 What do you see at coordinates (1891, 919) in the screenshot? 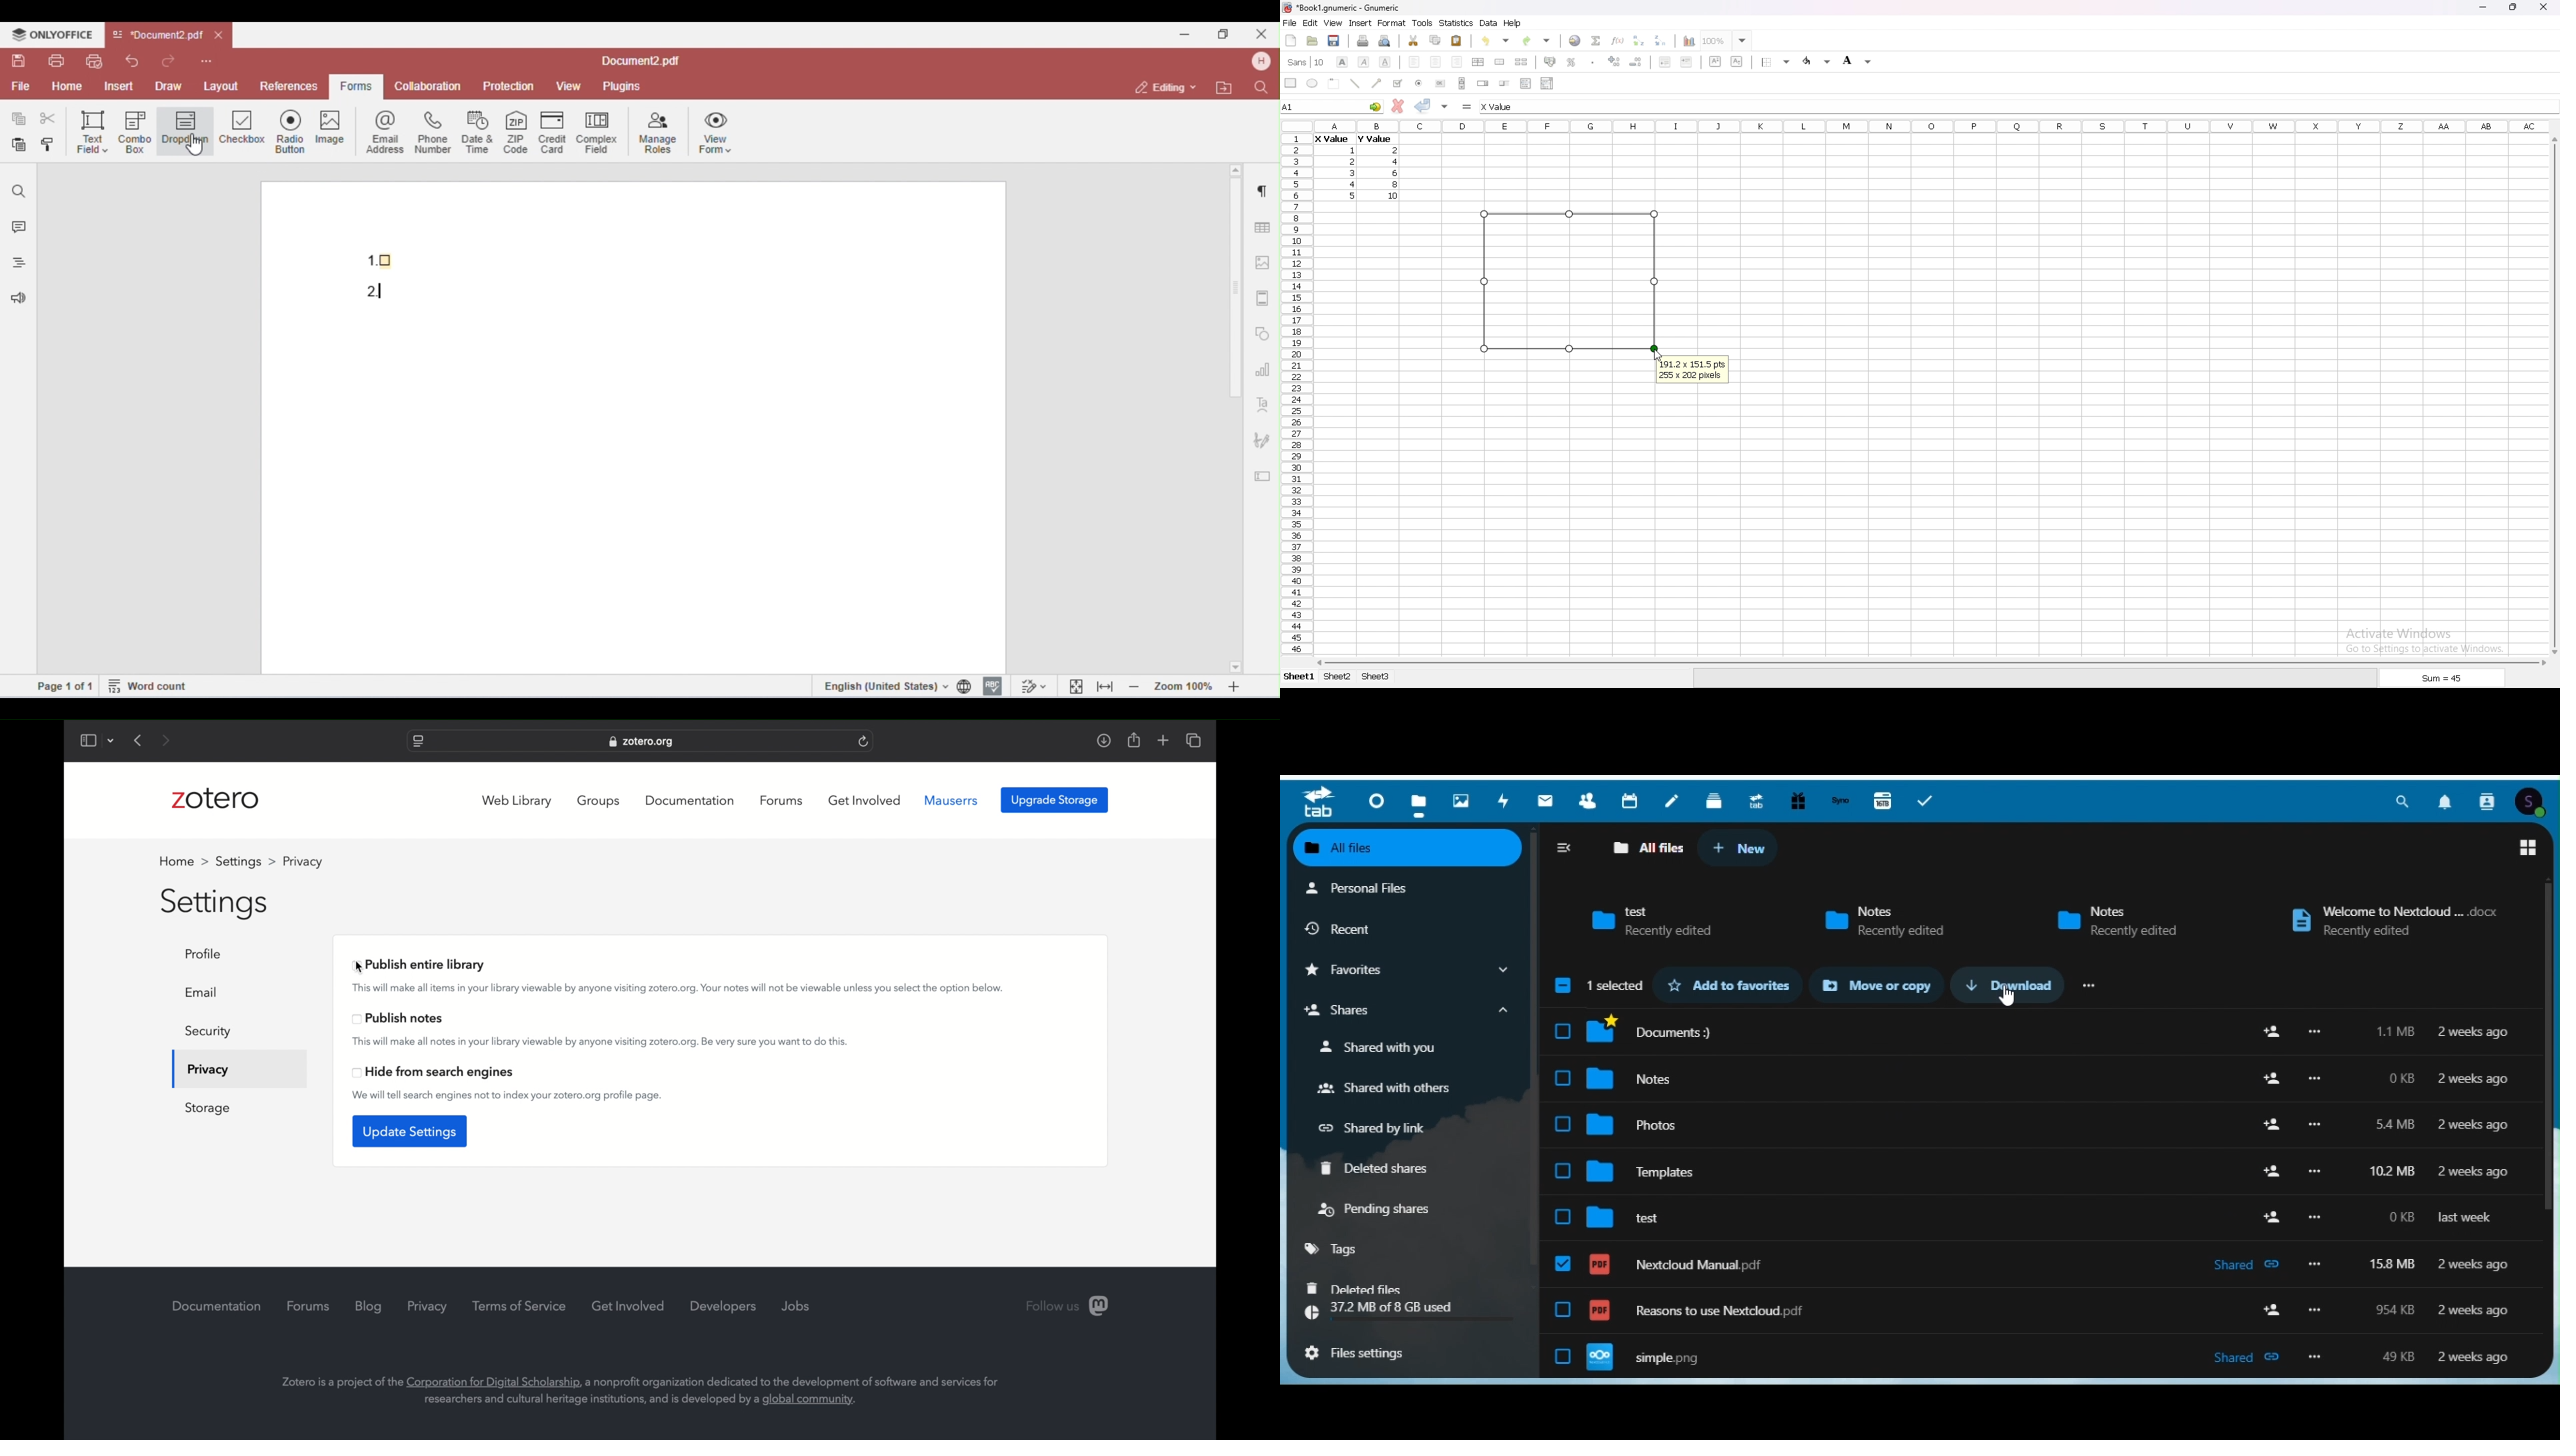
I see `notes recently shared` at bounding box center [1891, 919].